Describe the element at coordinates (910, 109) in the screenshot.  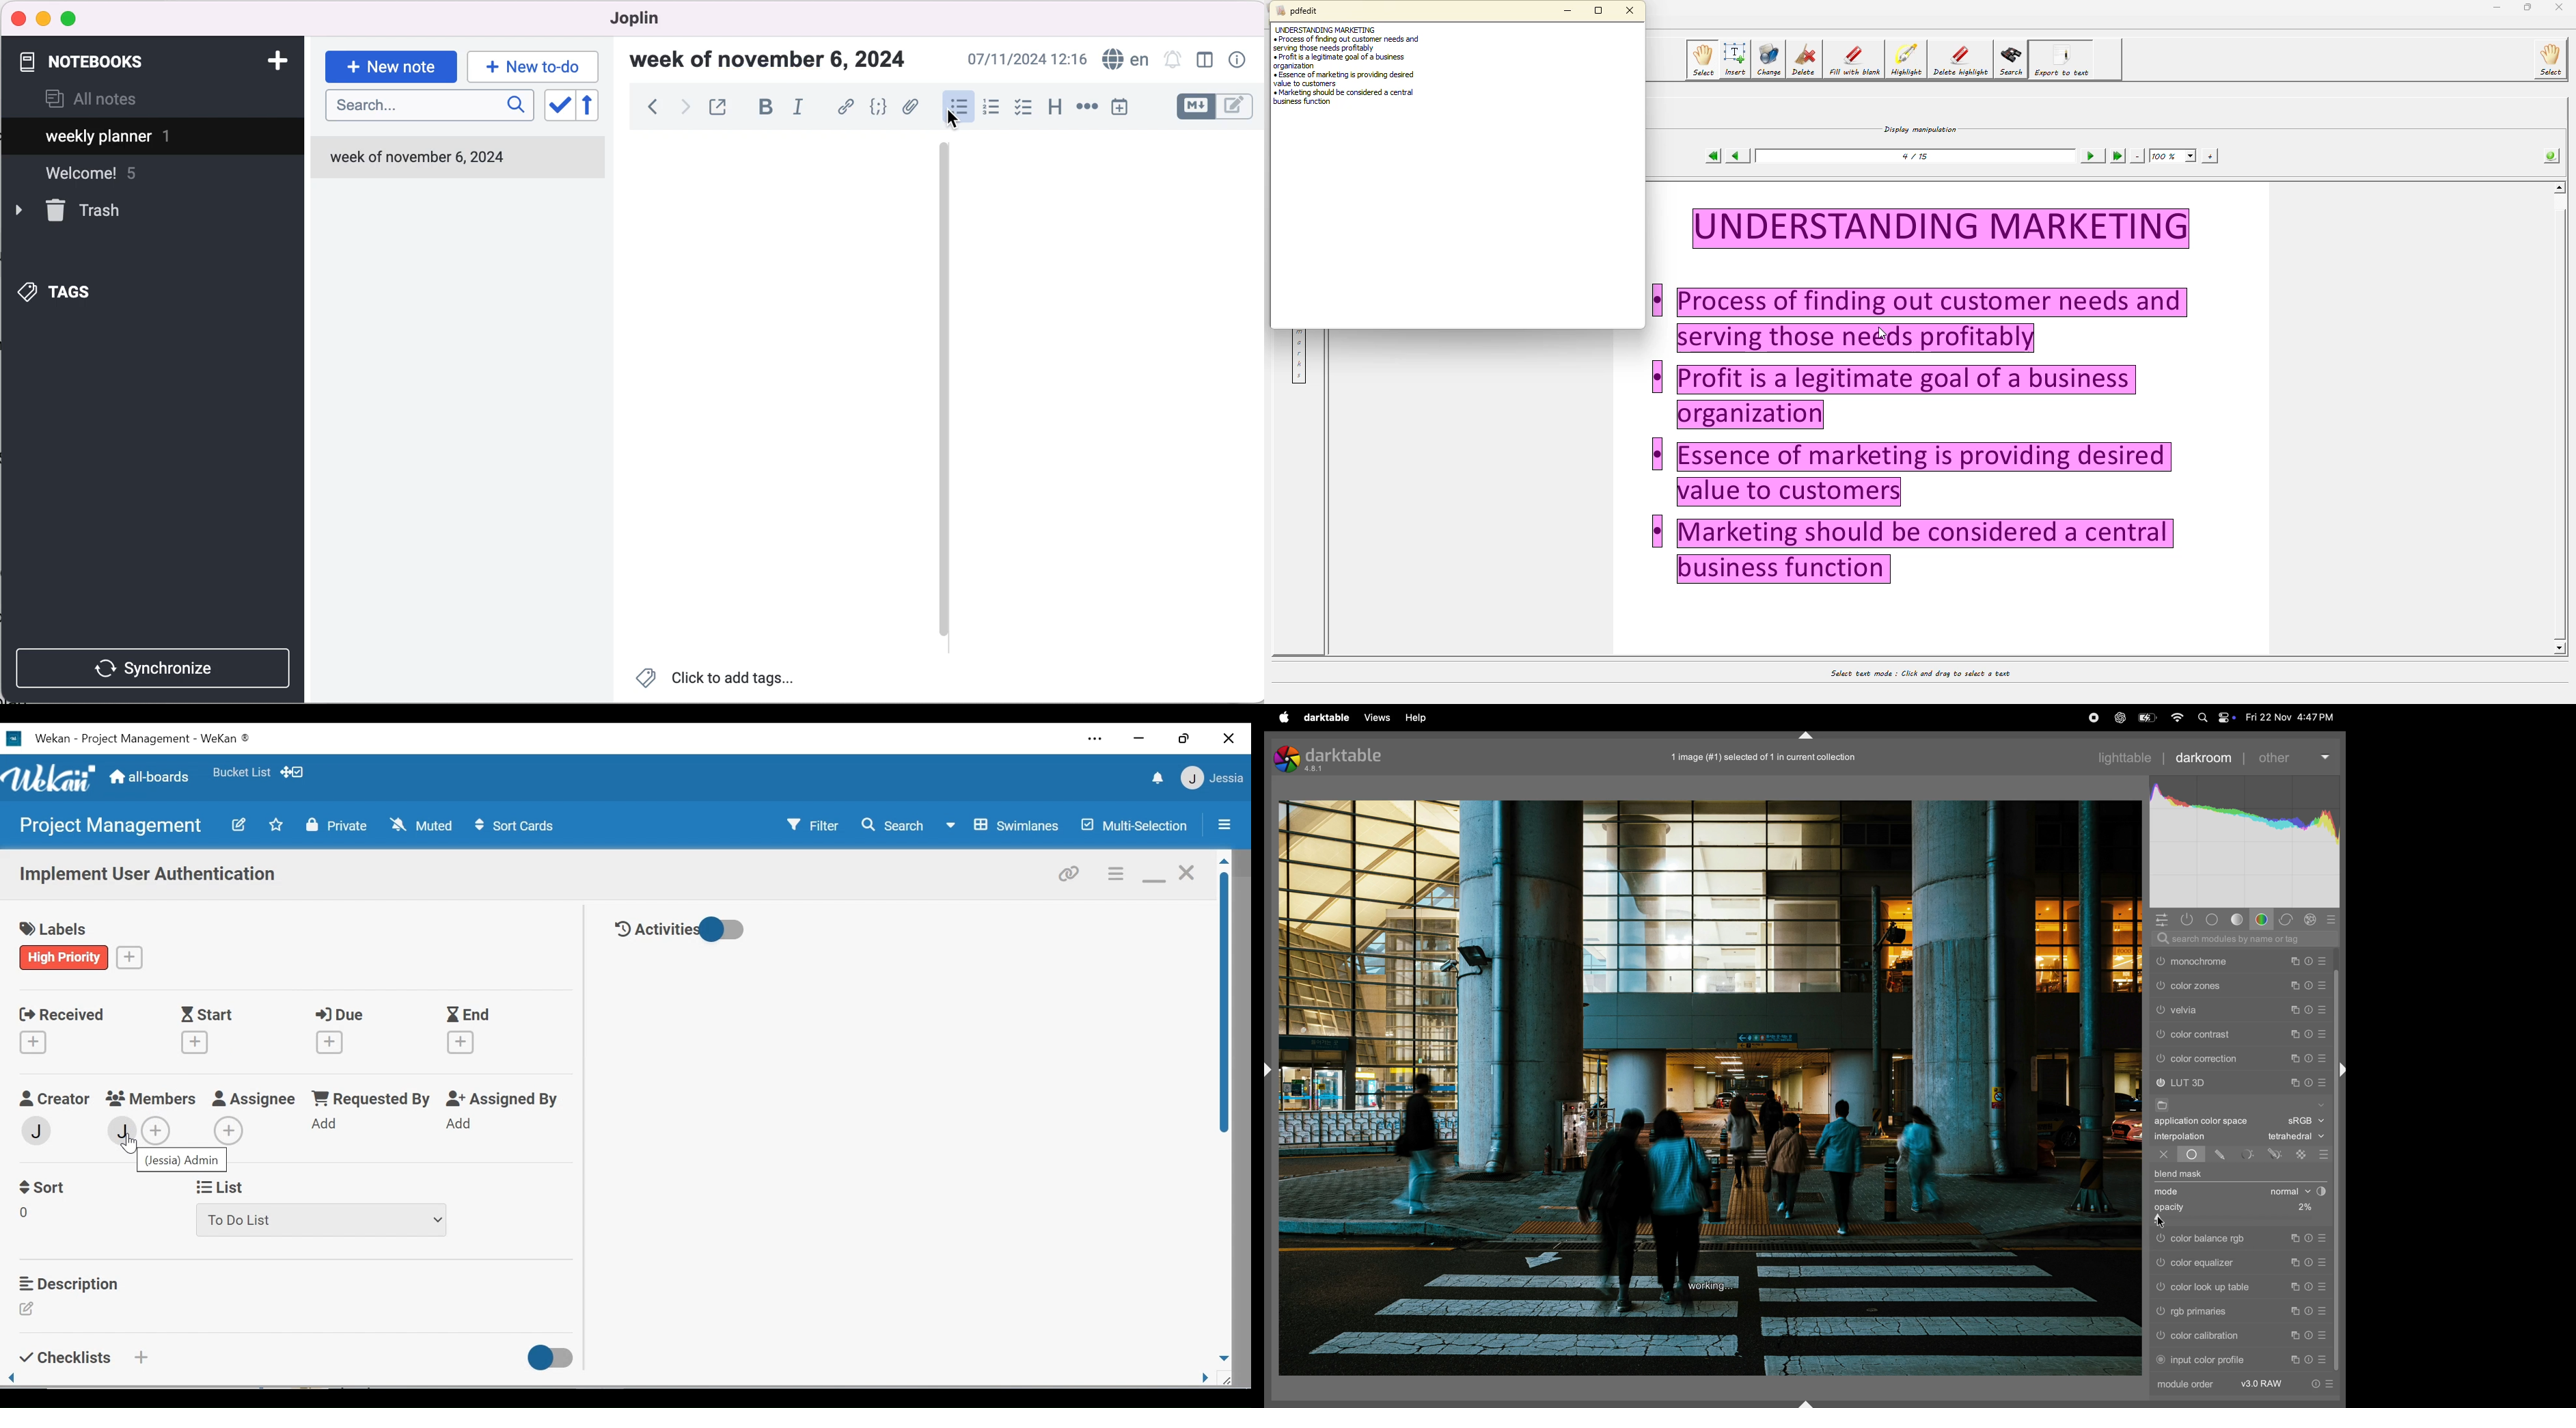
I see `add file` at that location.